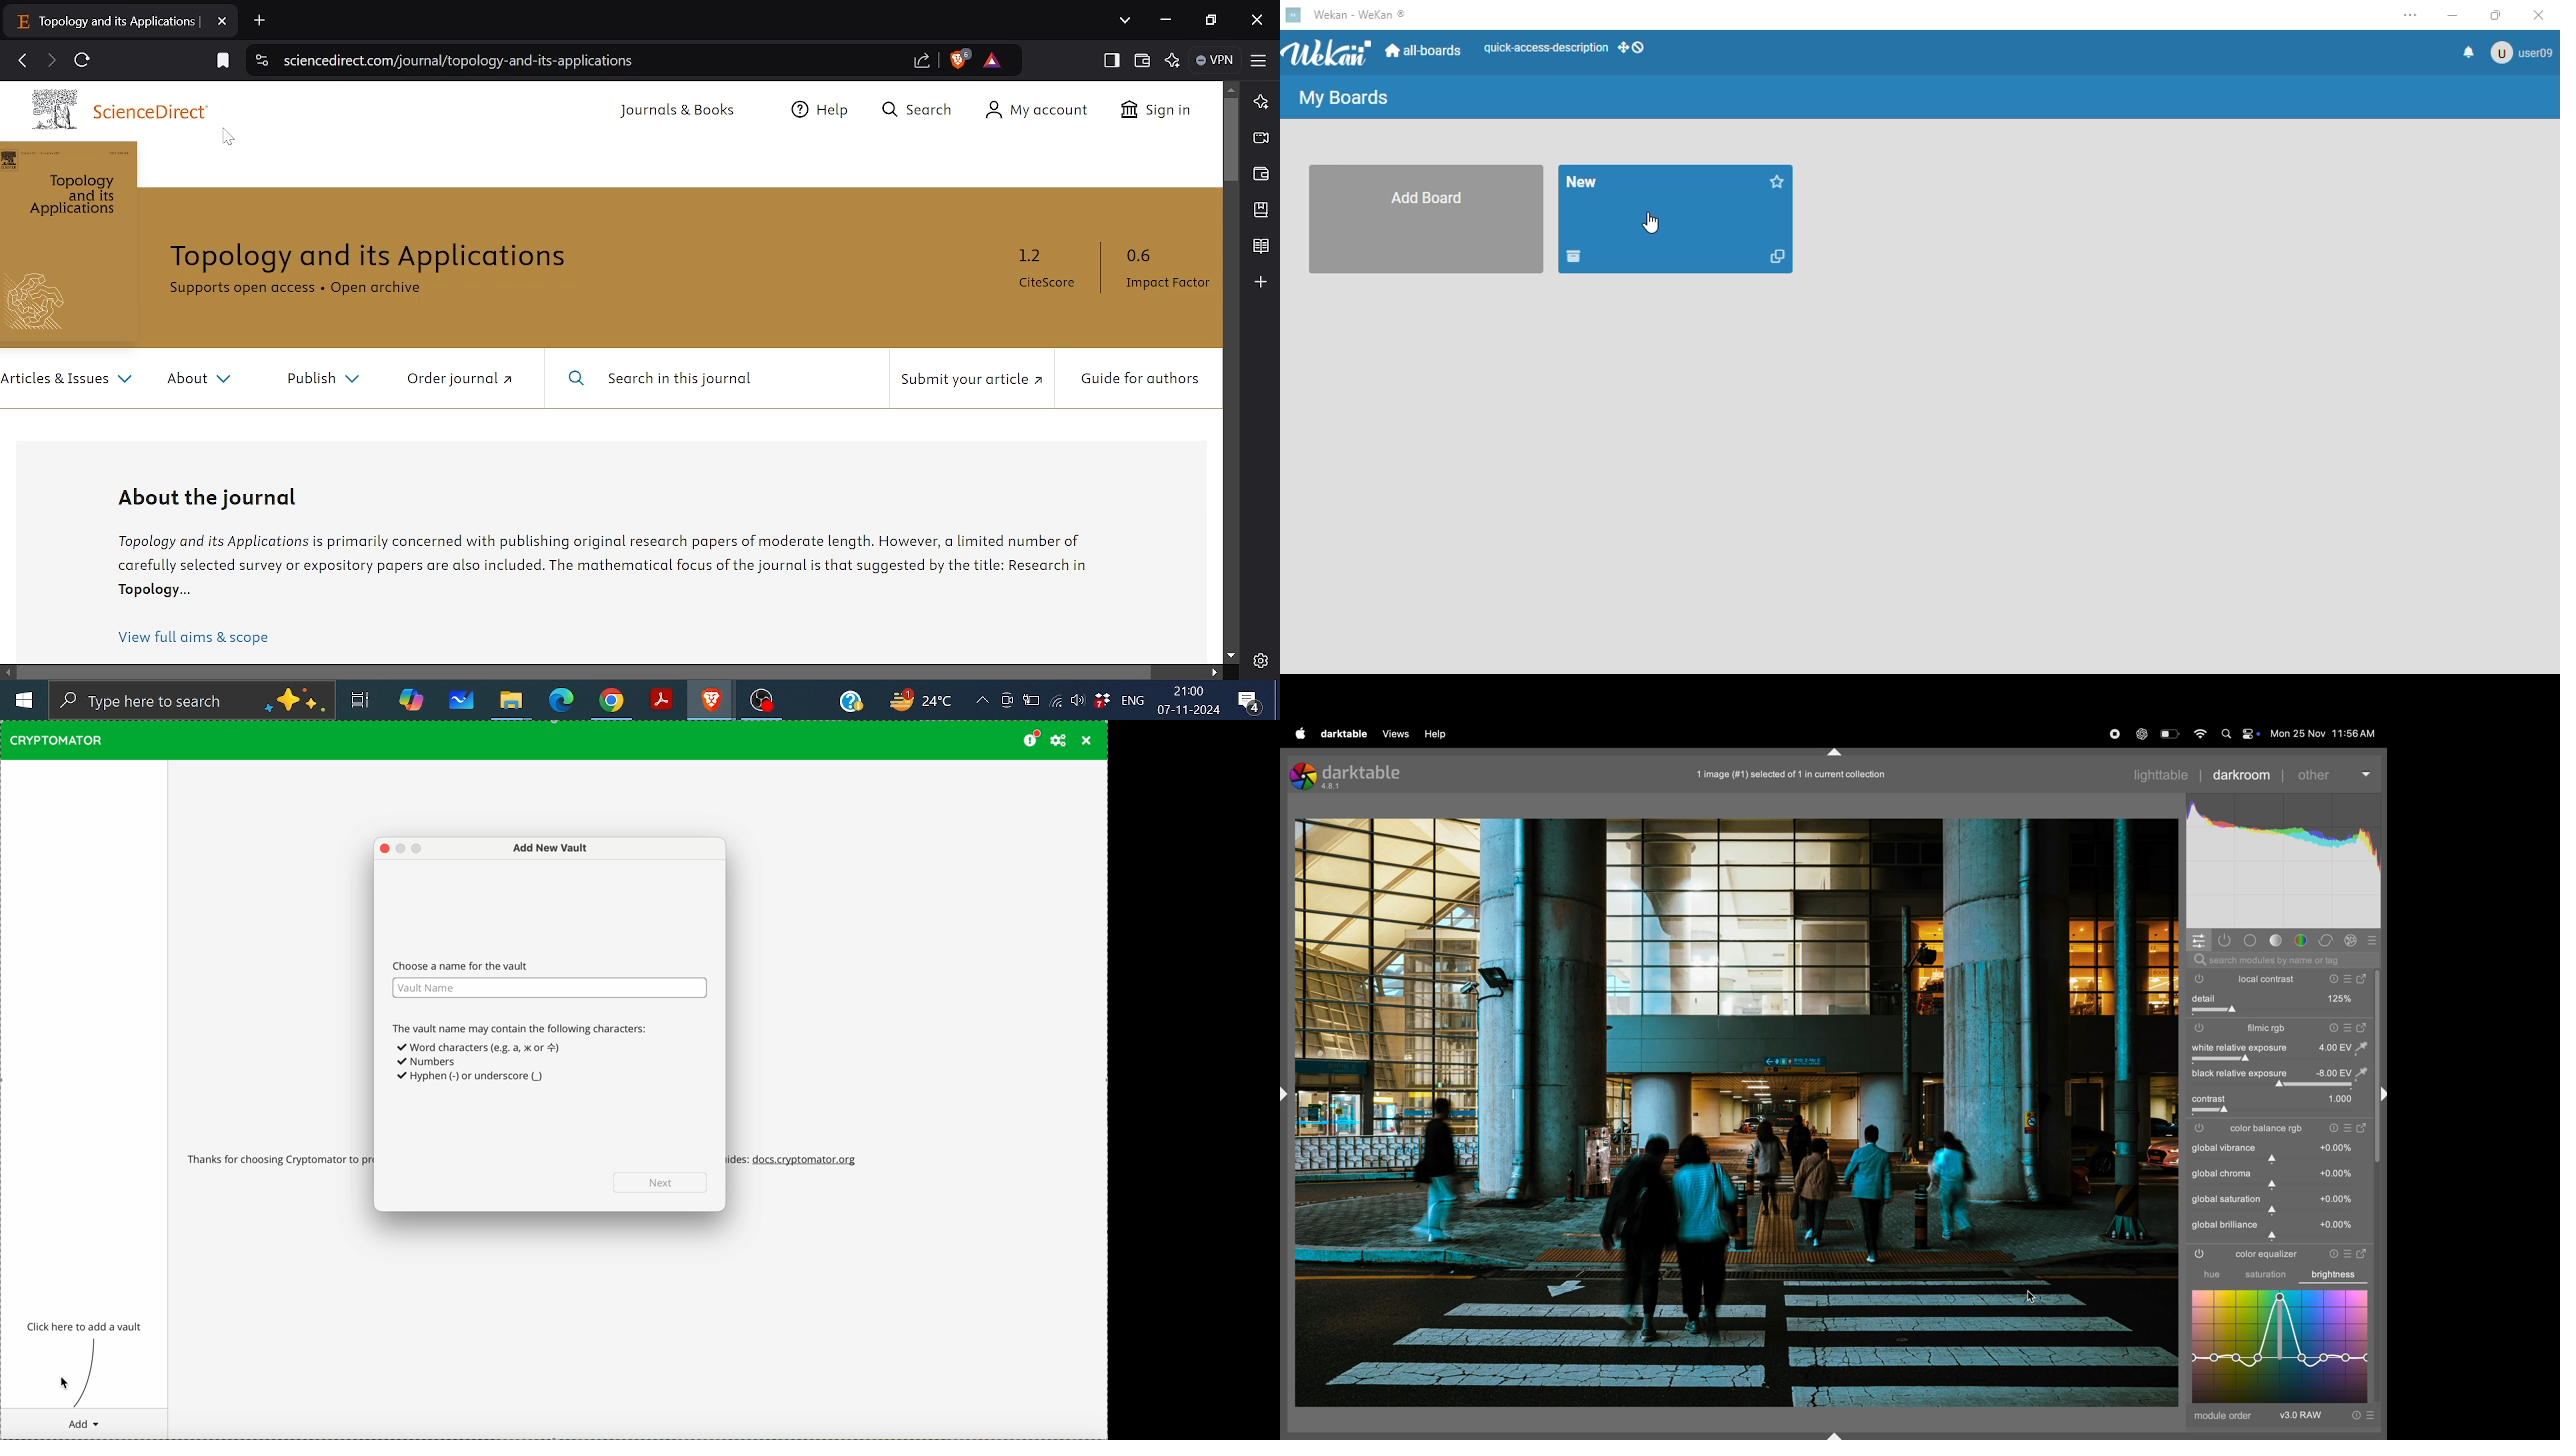 The height and width of the screenshot is (1456, 2576). Describe the element at coordinates (2259, 1029) in the screenshot. I see `filmic rgb` at that location.